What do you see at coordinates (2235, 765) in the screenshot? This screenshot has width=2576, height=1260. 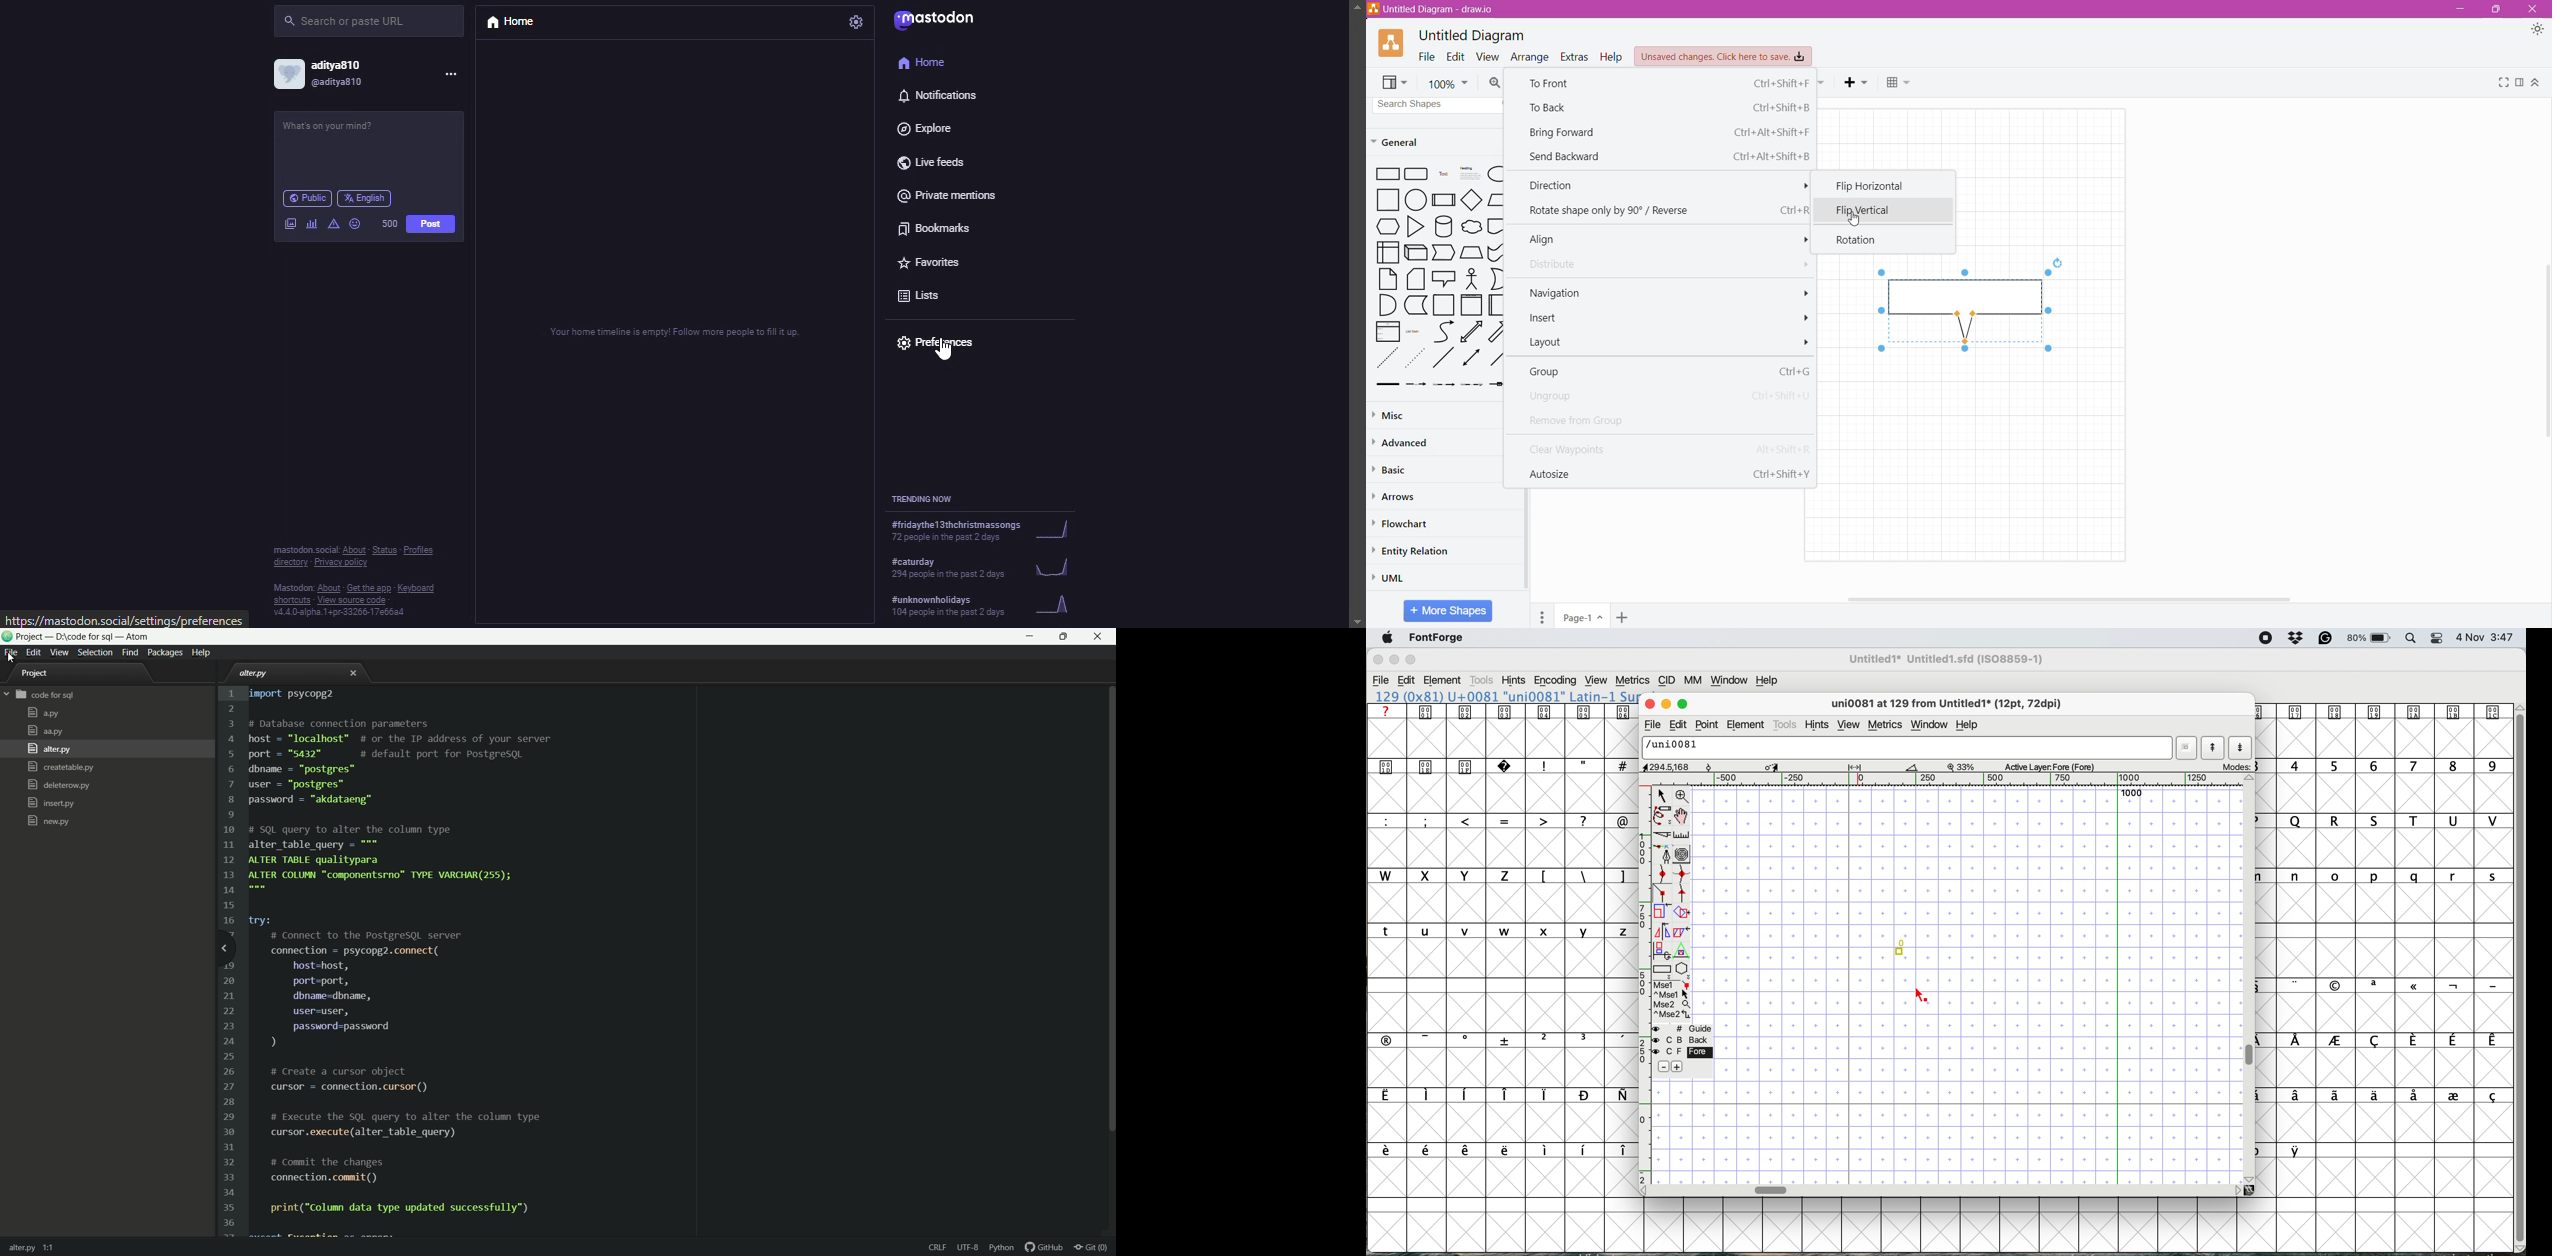 I see `modes` at bounding box center [2235, 765].